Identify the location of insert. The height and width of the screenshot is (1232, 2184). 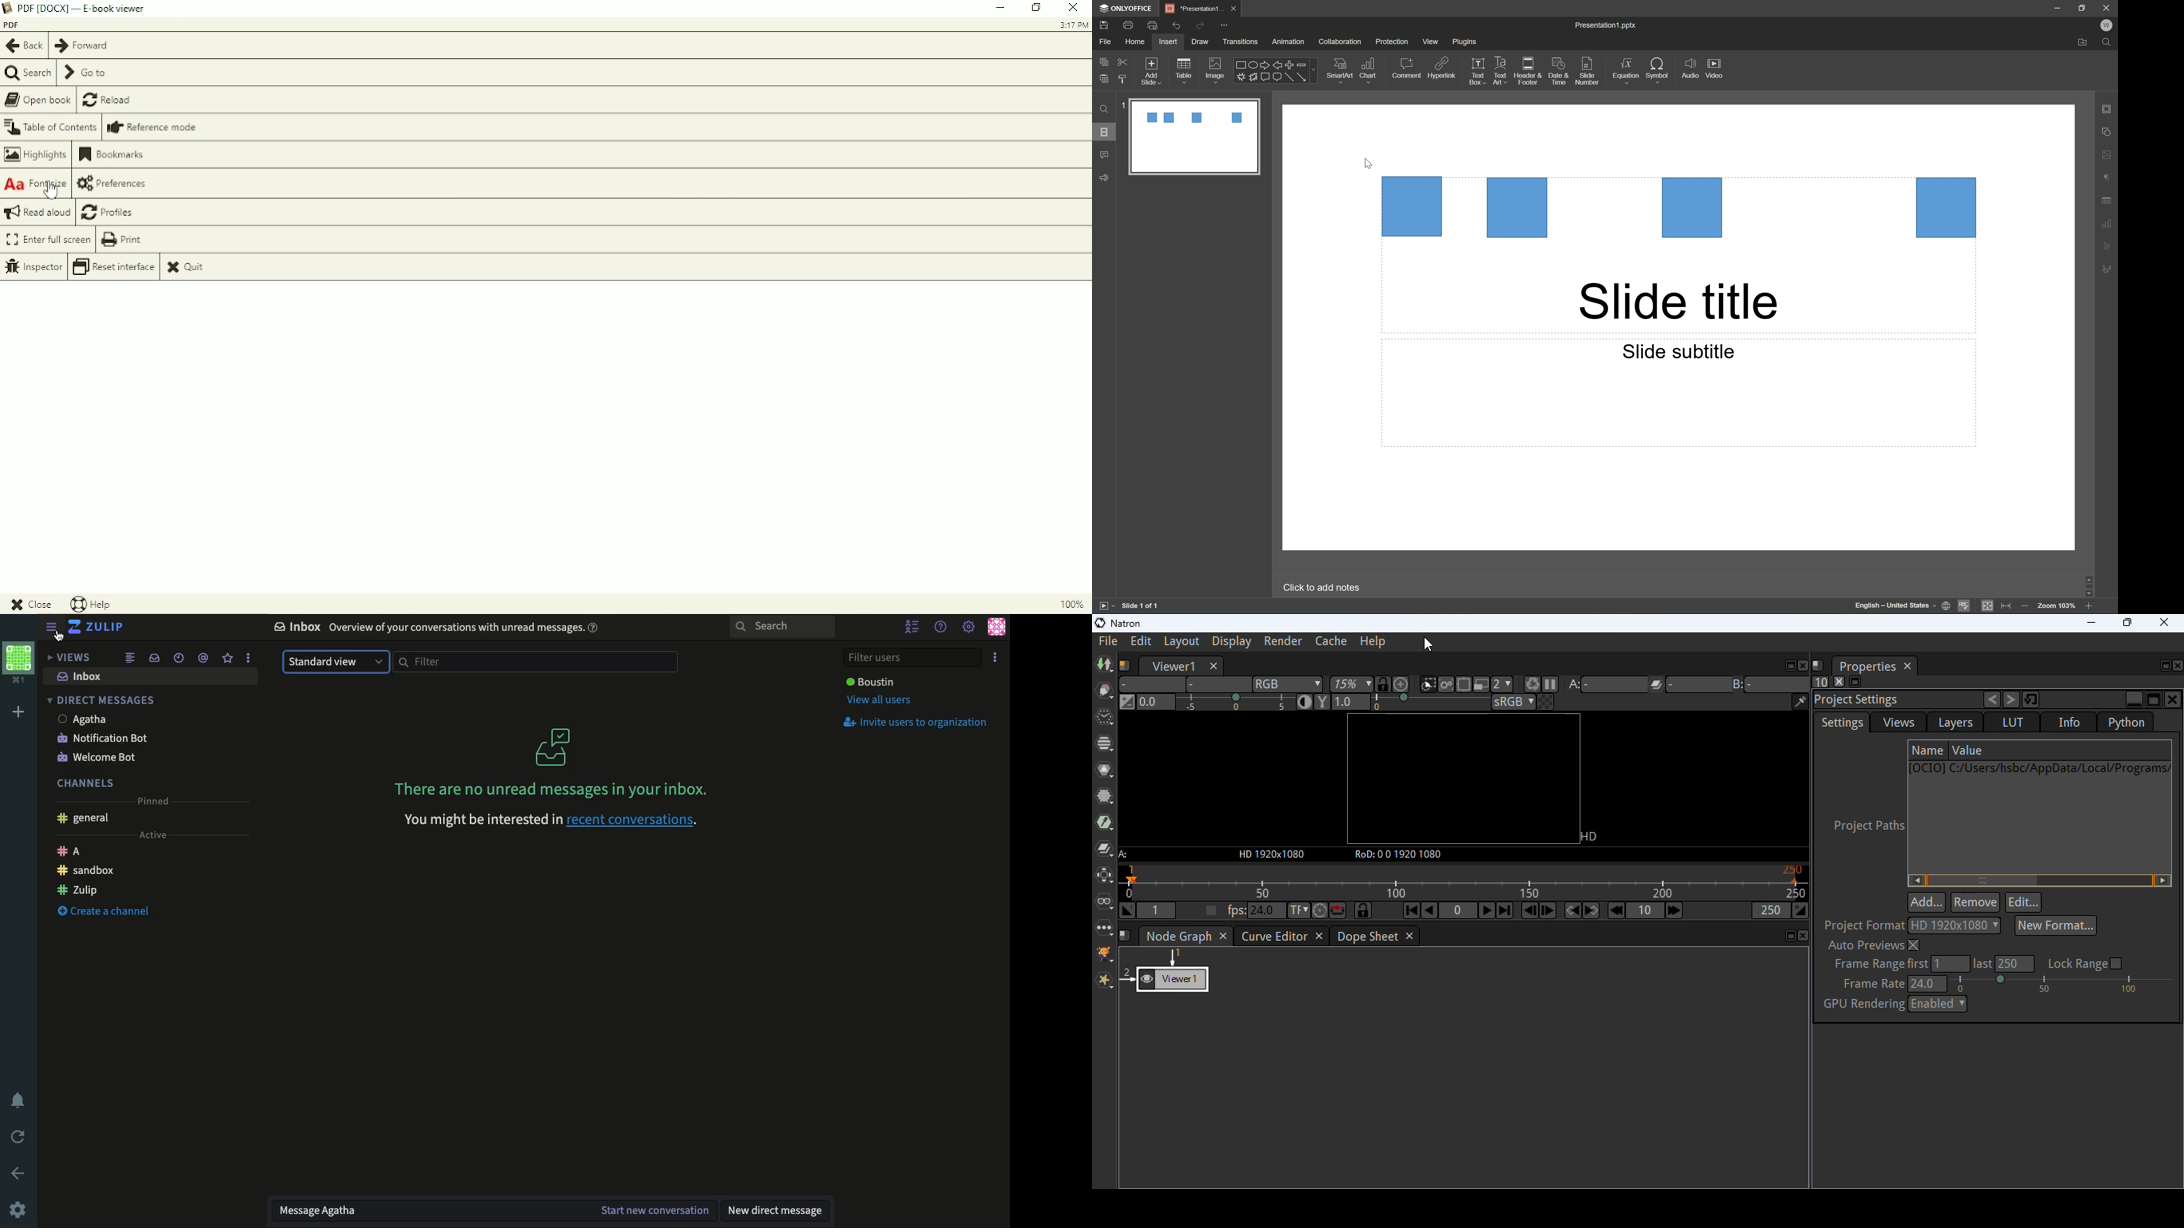
(1169, 42).